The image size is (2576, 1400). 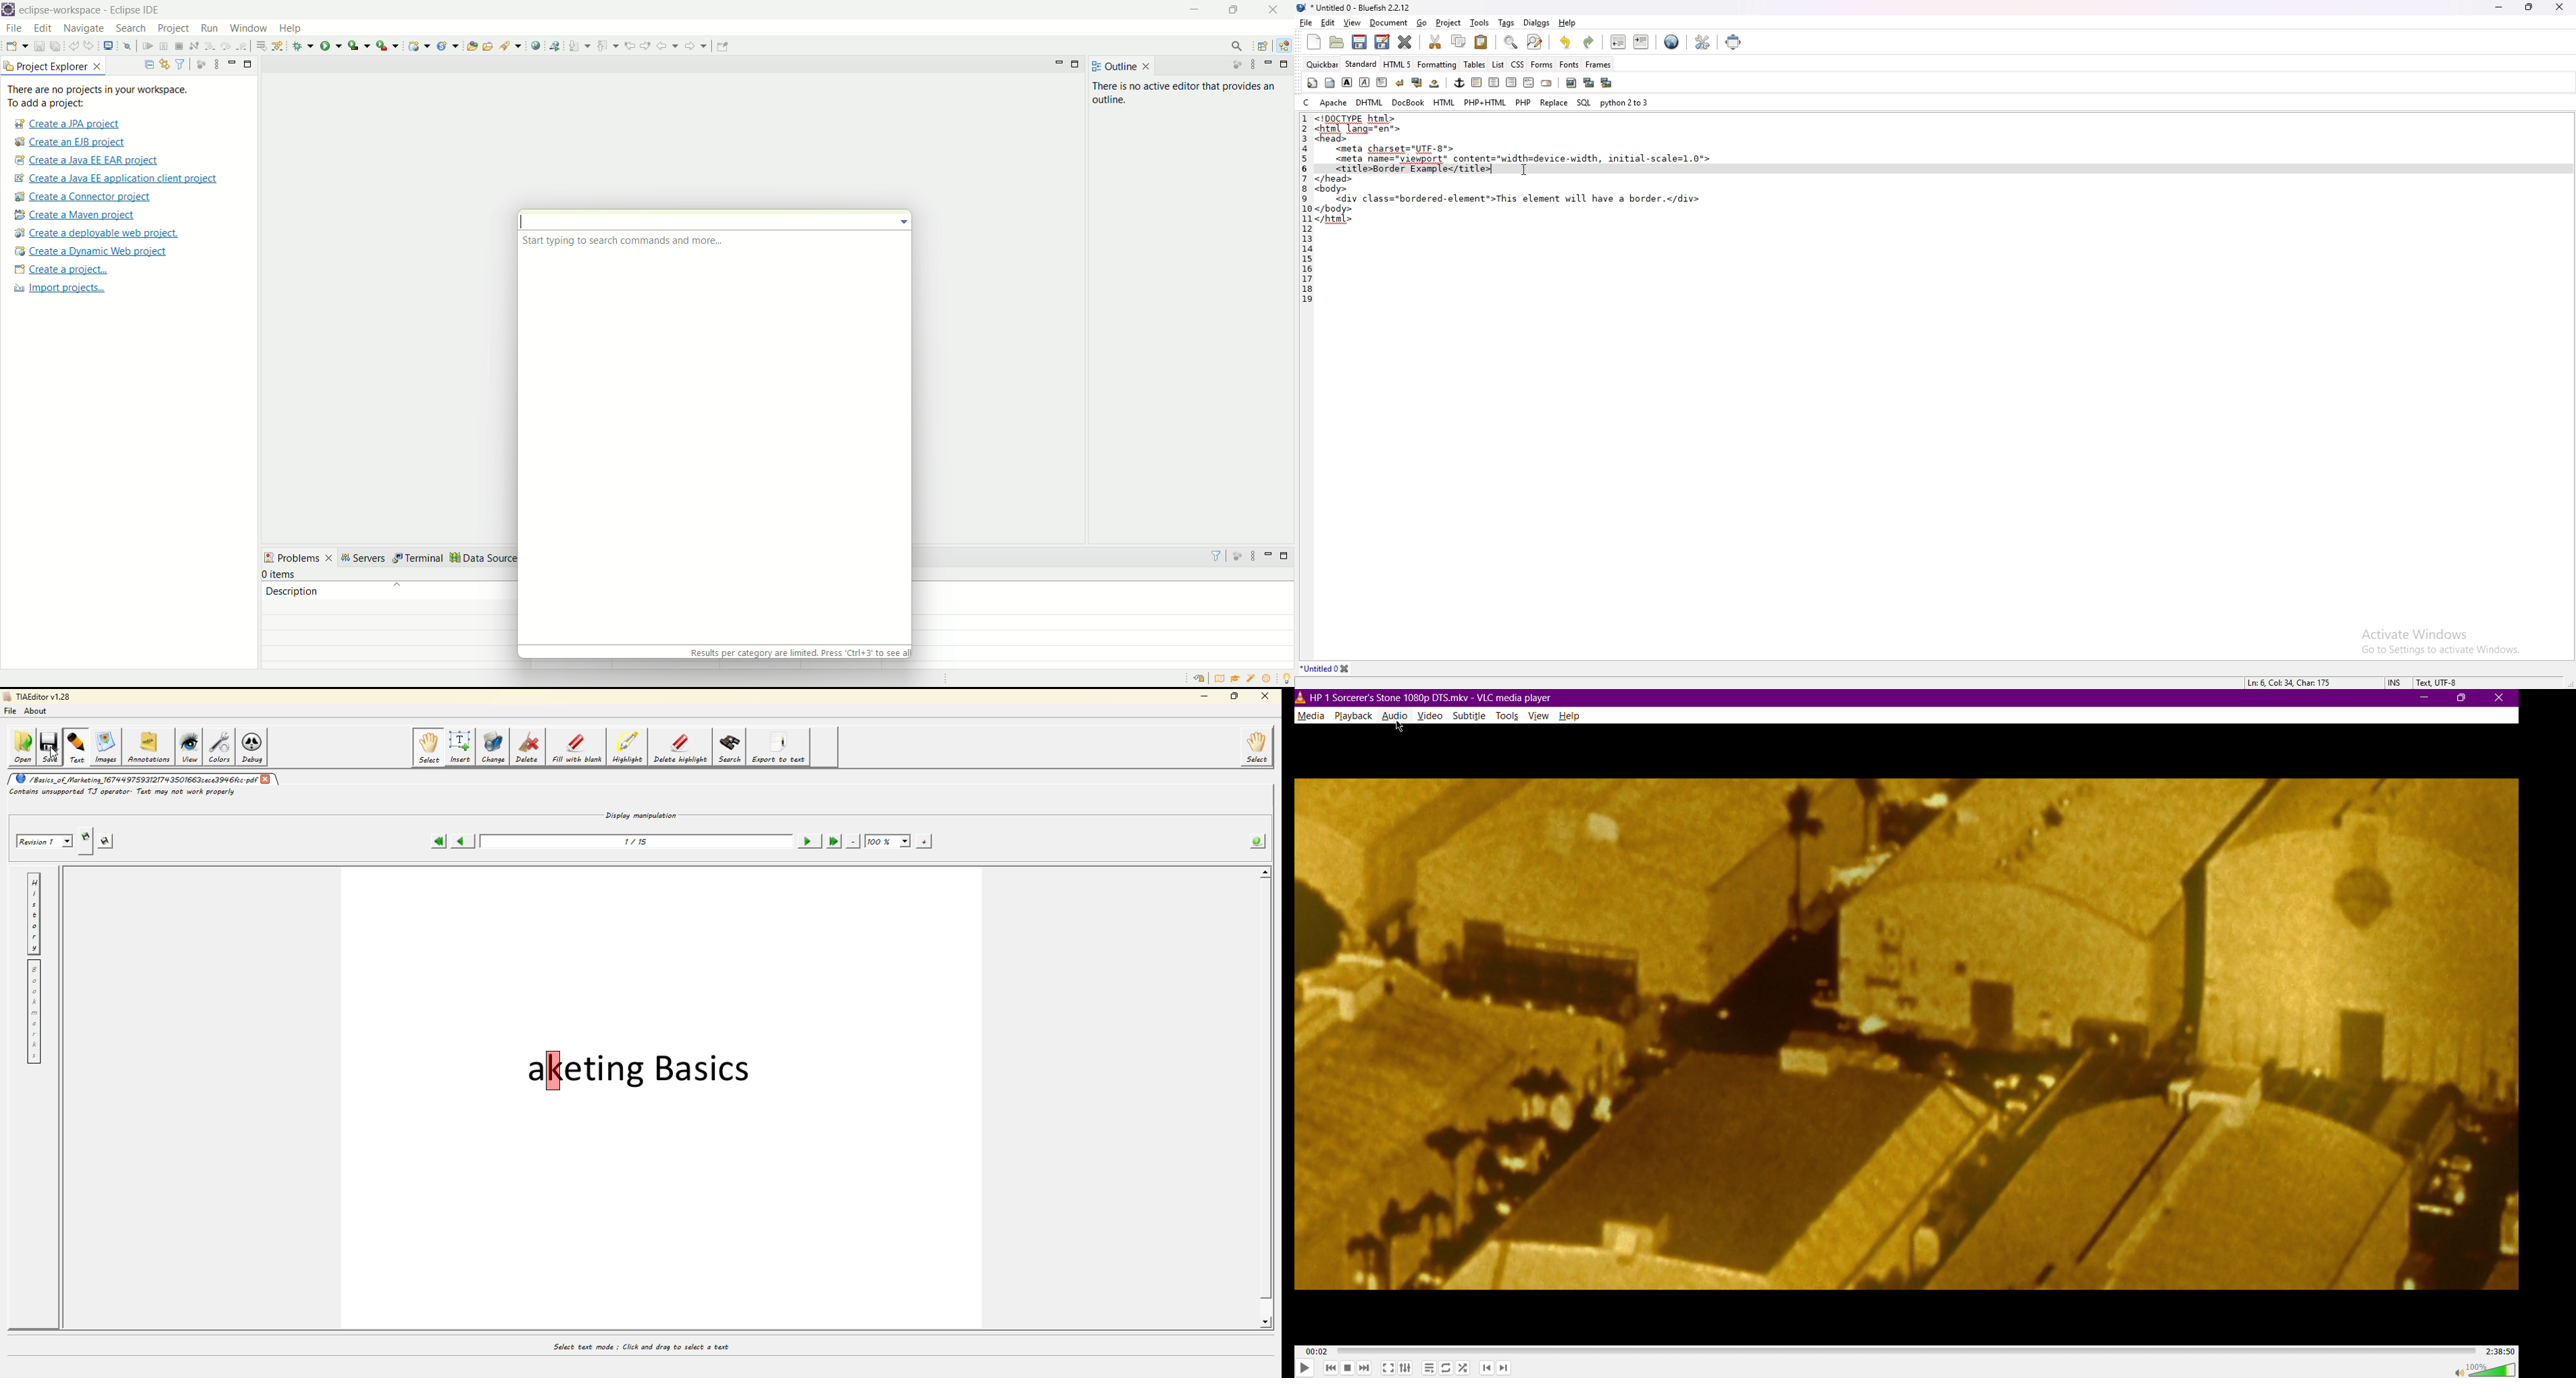 I want to click on Media, so click(x=1310, y=716).